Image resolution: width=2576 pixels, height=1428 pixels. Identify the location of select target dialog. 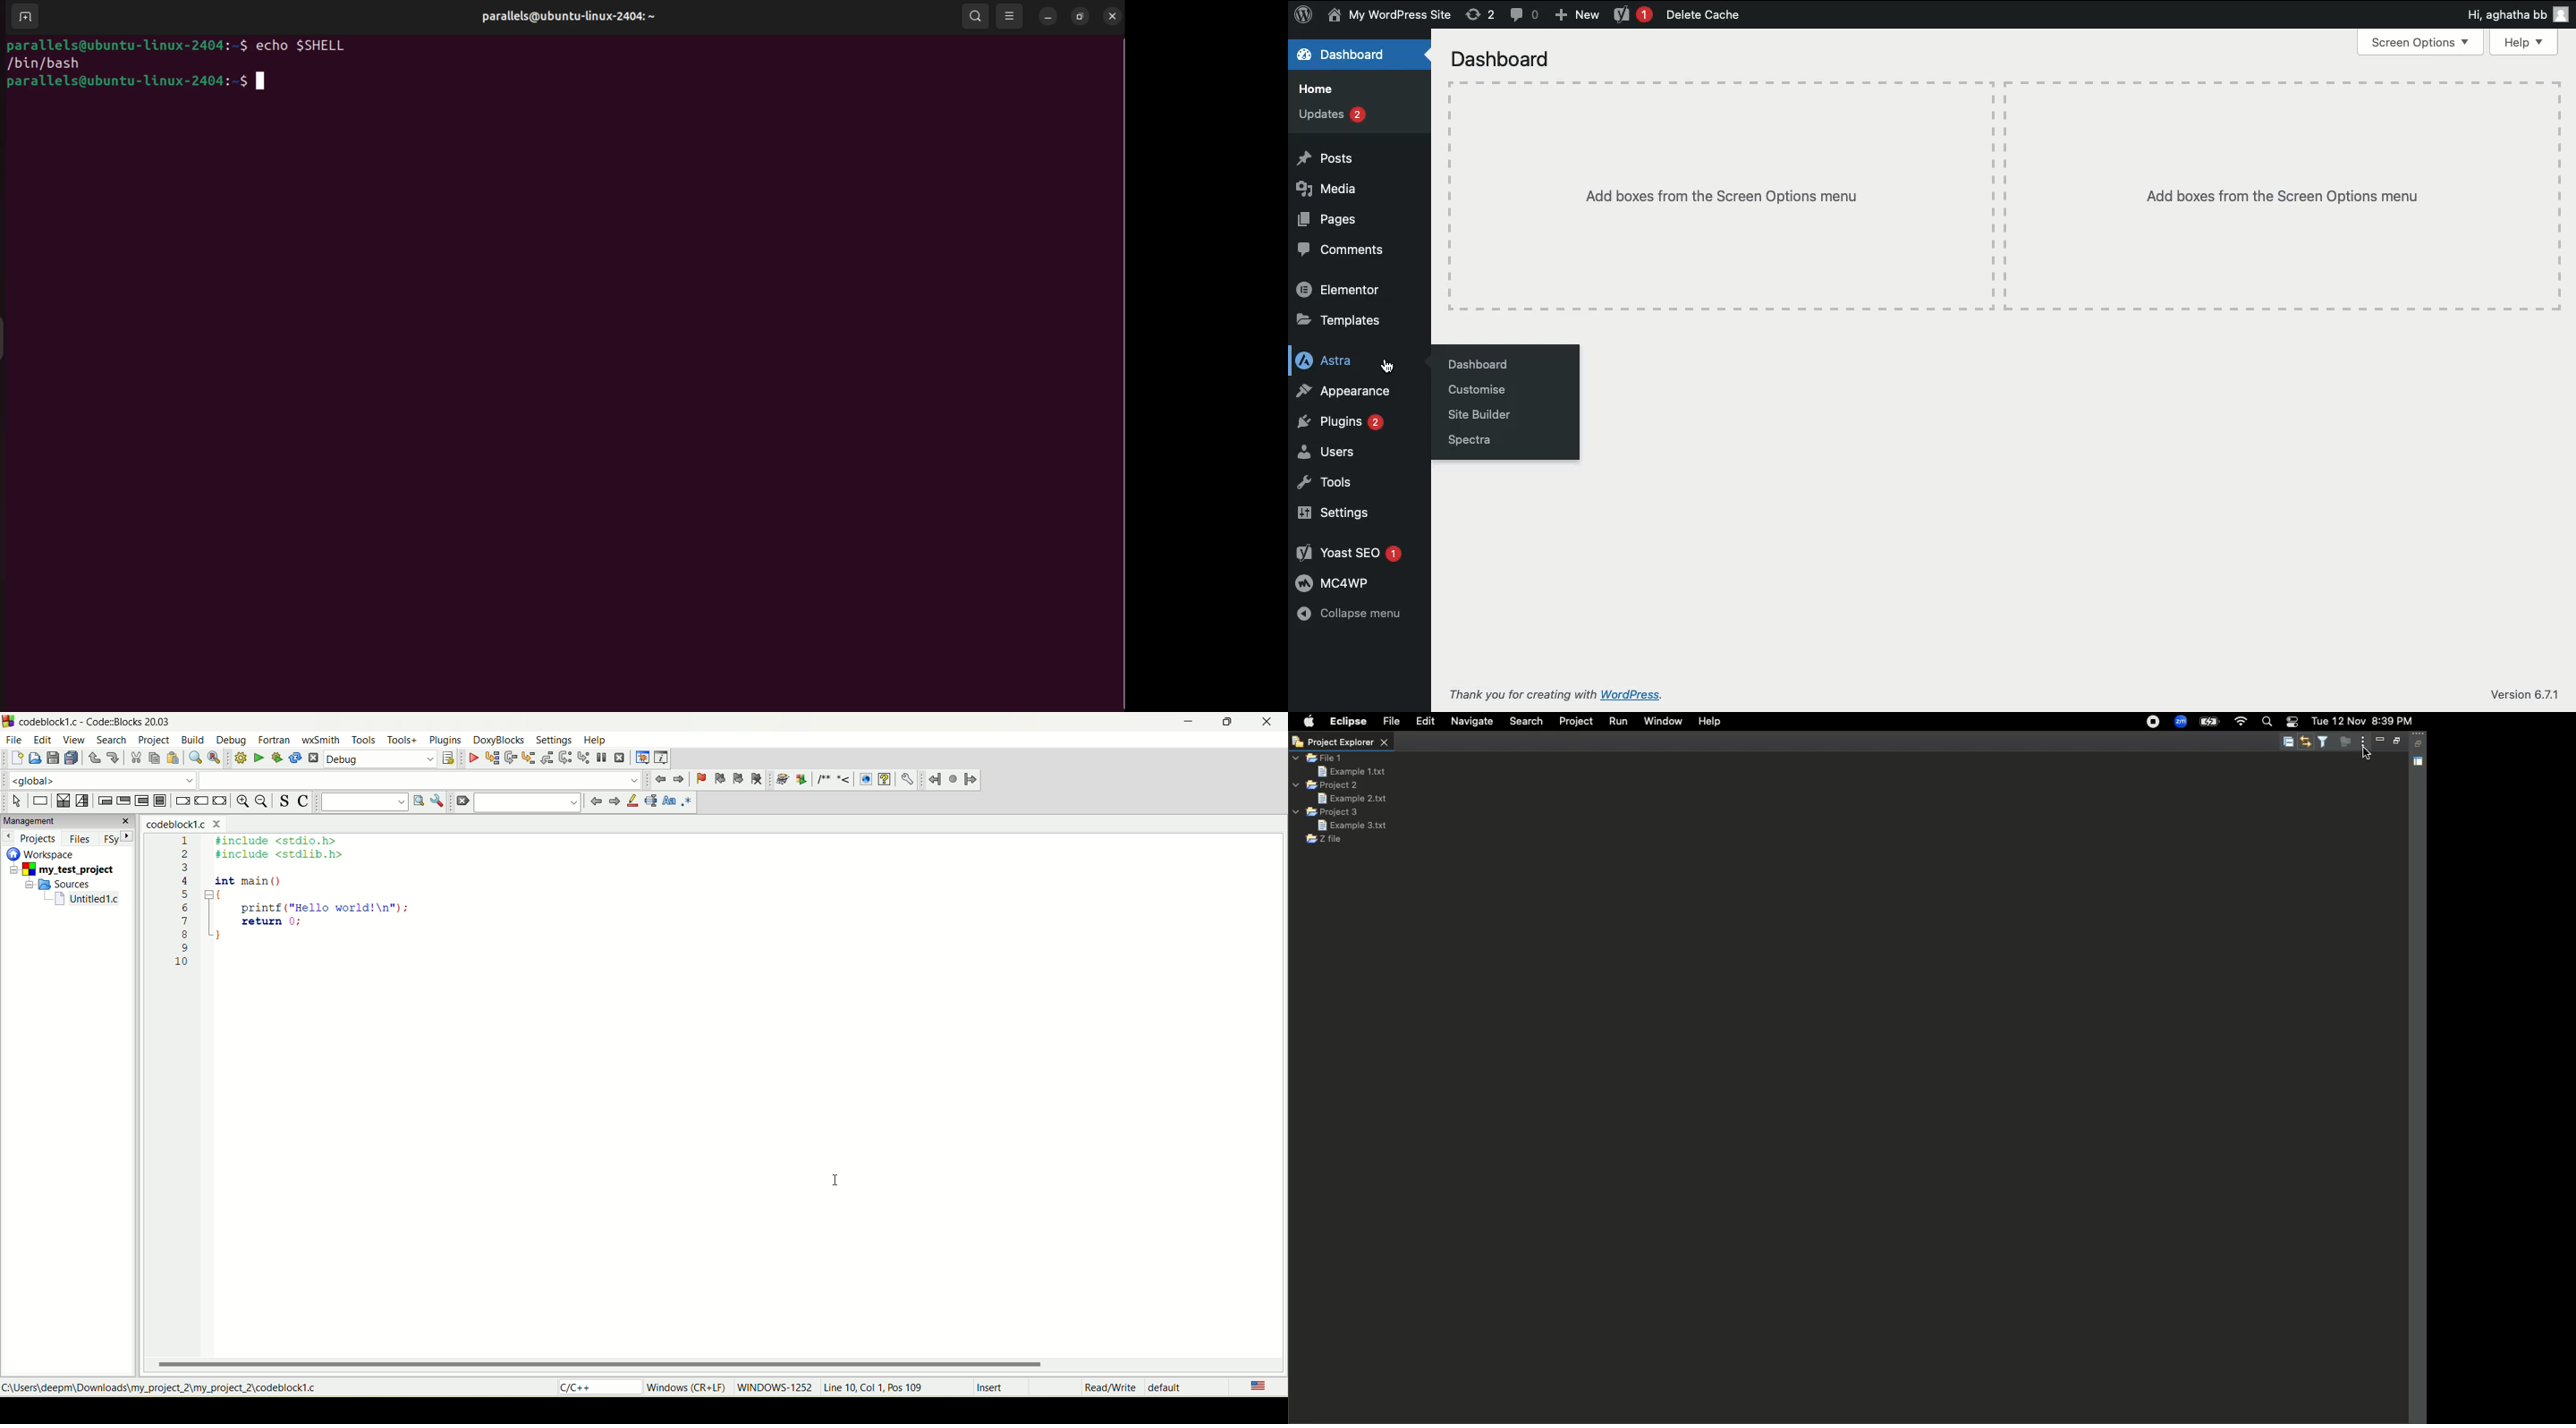
(447, 760).